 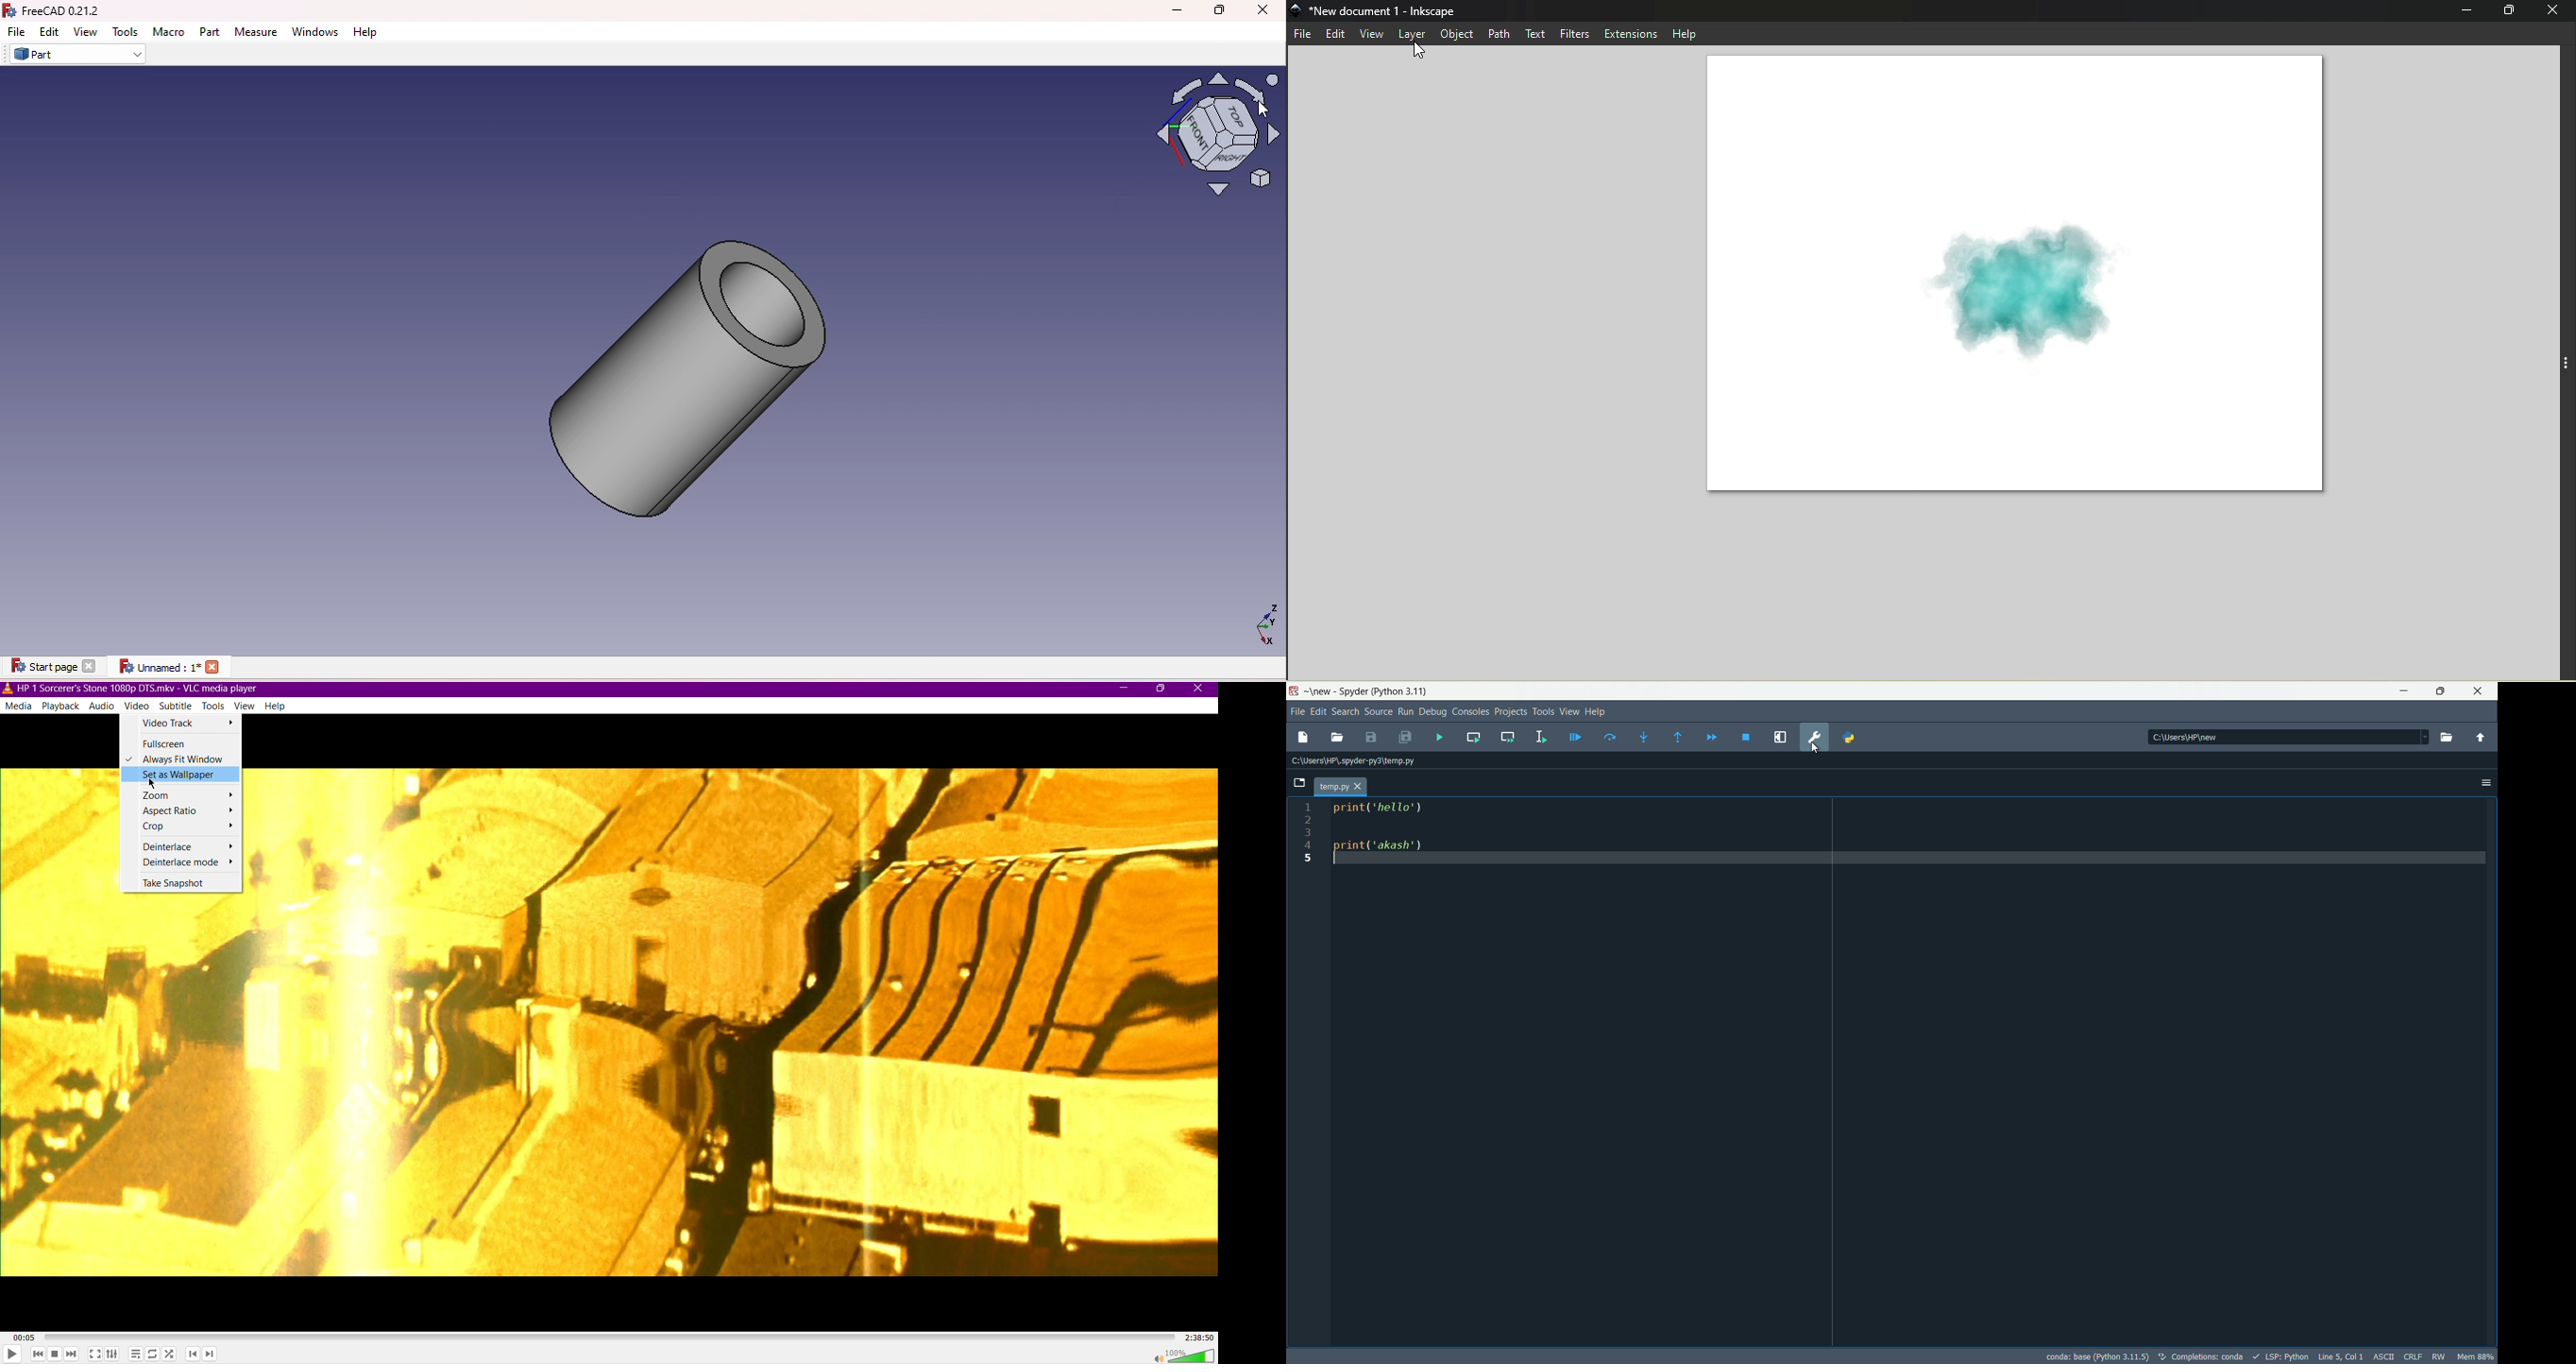 What do you see at coordinates (123, 32) in the screenshot?
I see `Tools` at bounding box center [123, 32].